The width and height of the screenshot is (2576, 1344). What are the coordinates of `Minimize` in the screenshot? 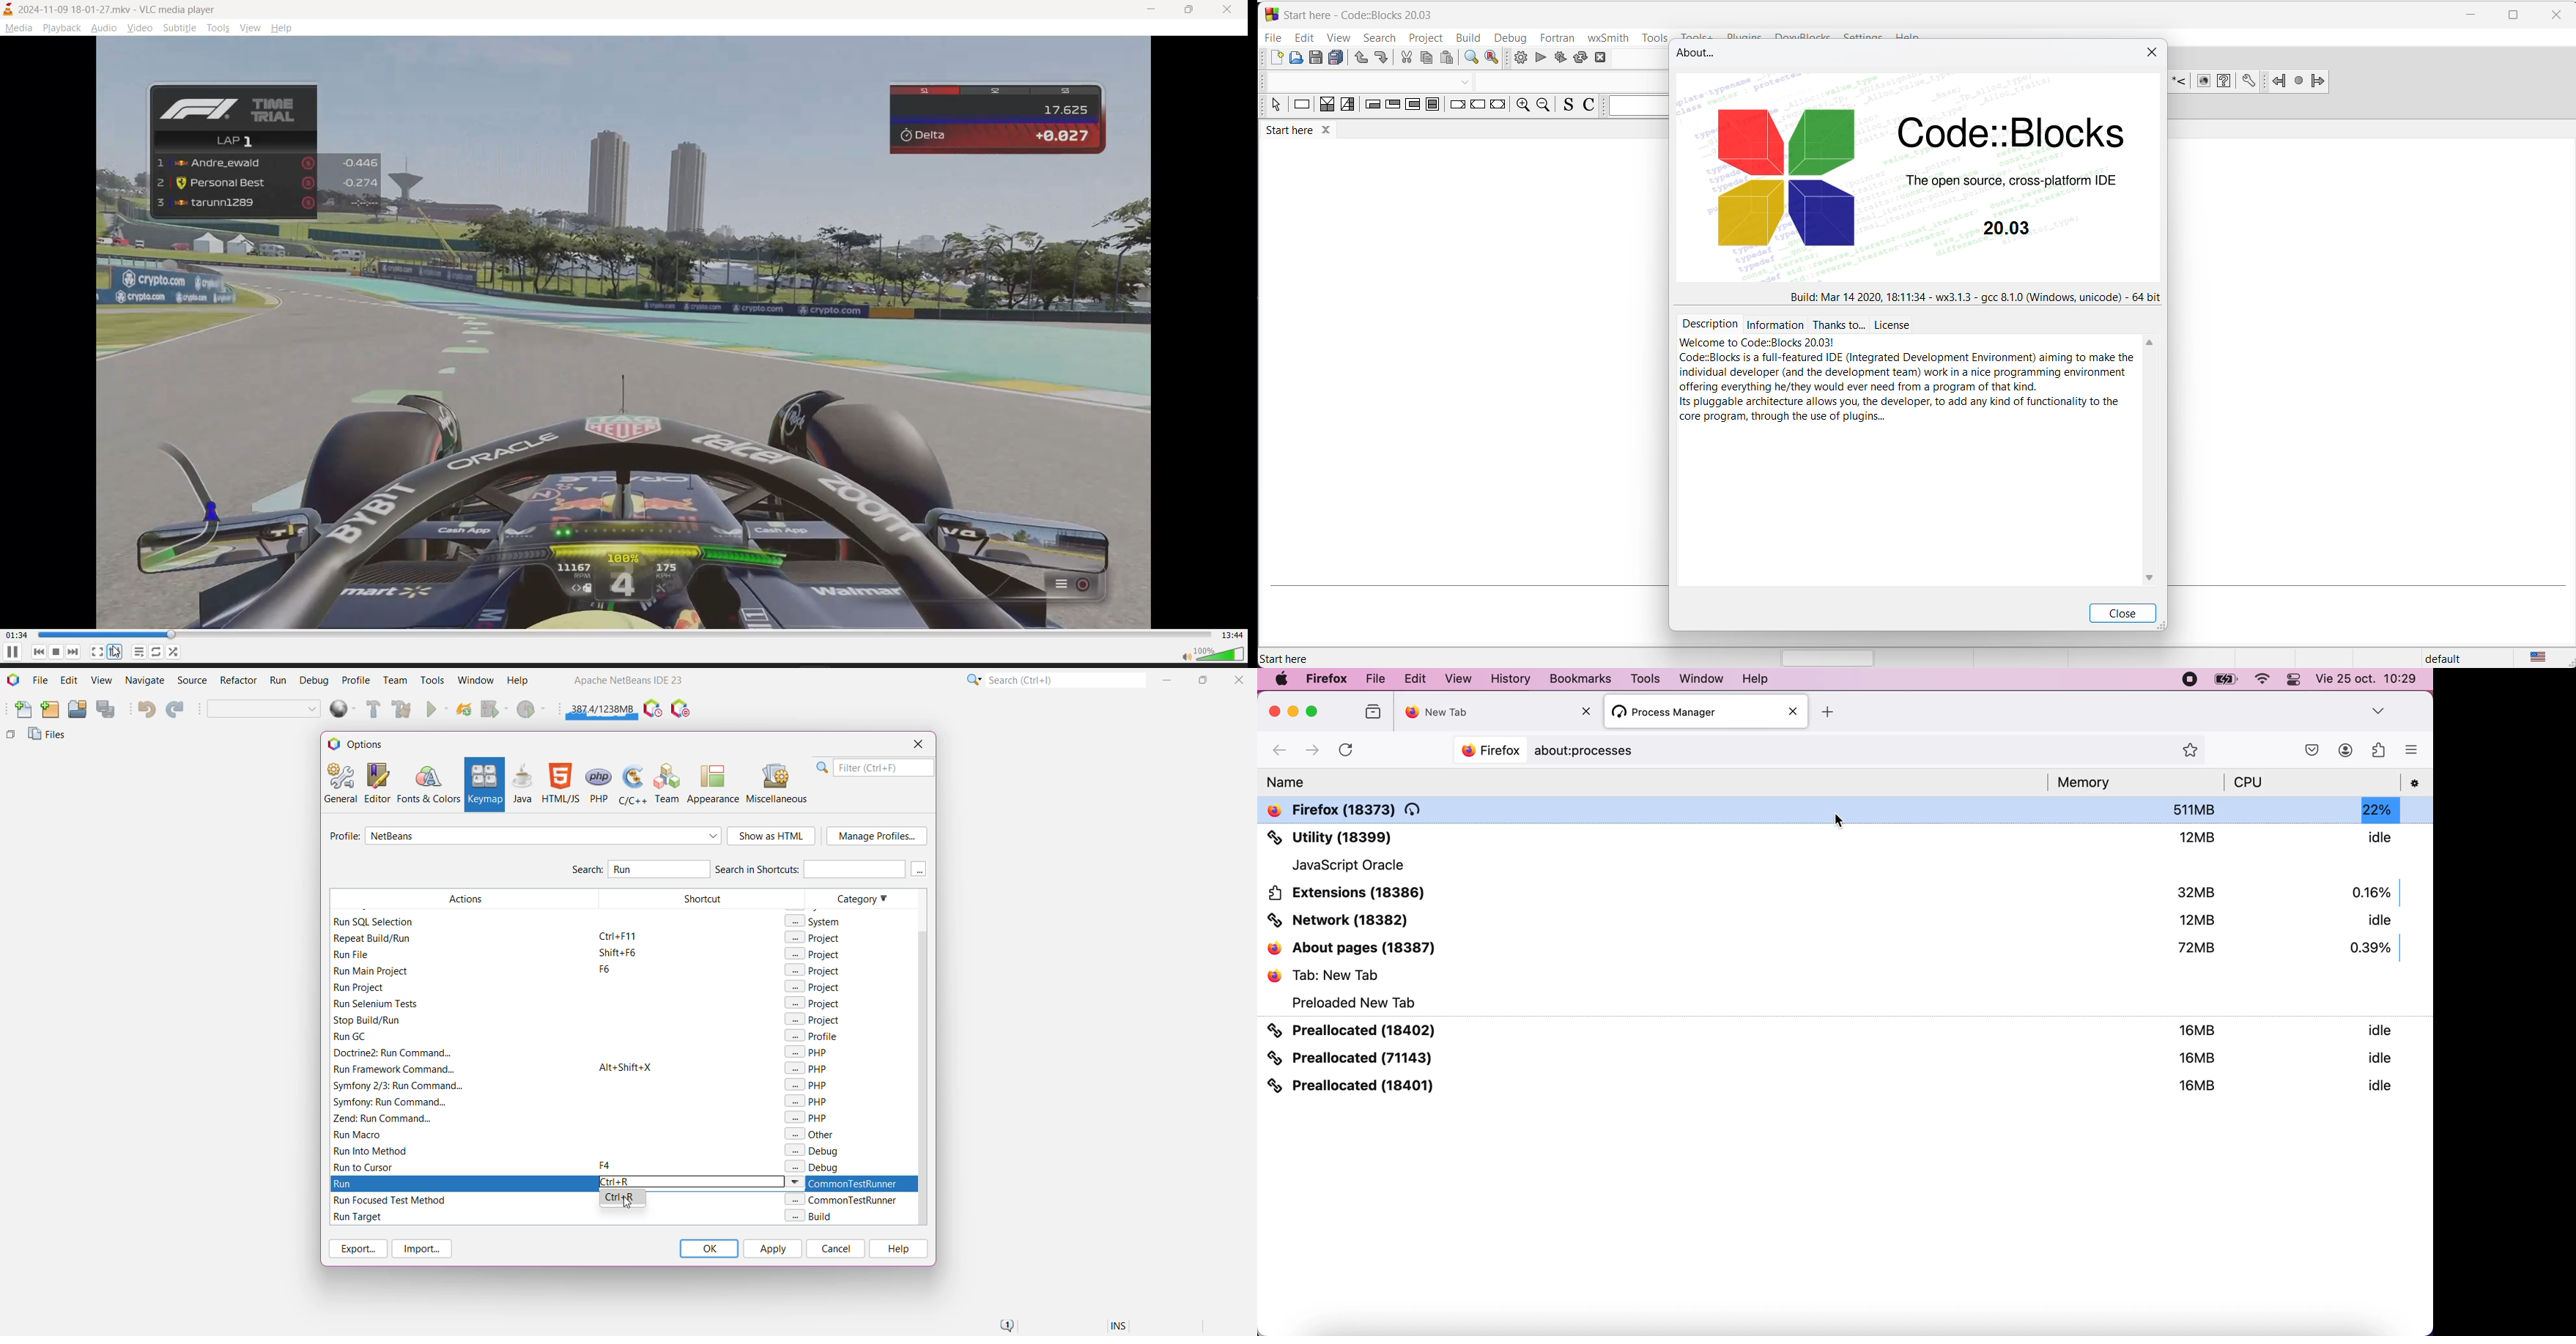 It's located at (1294, 711).